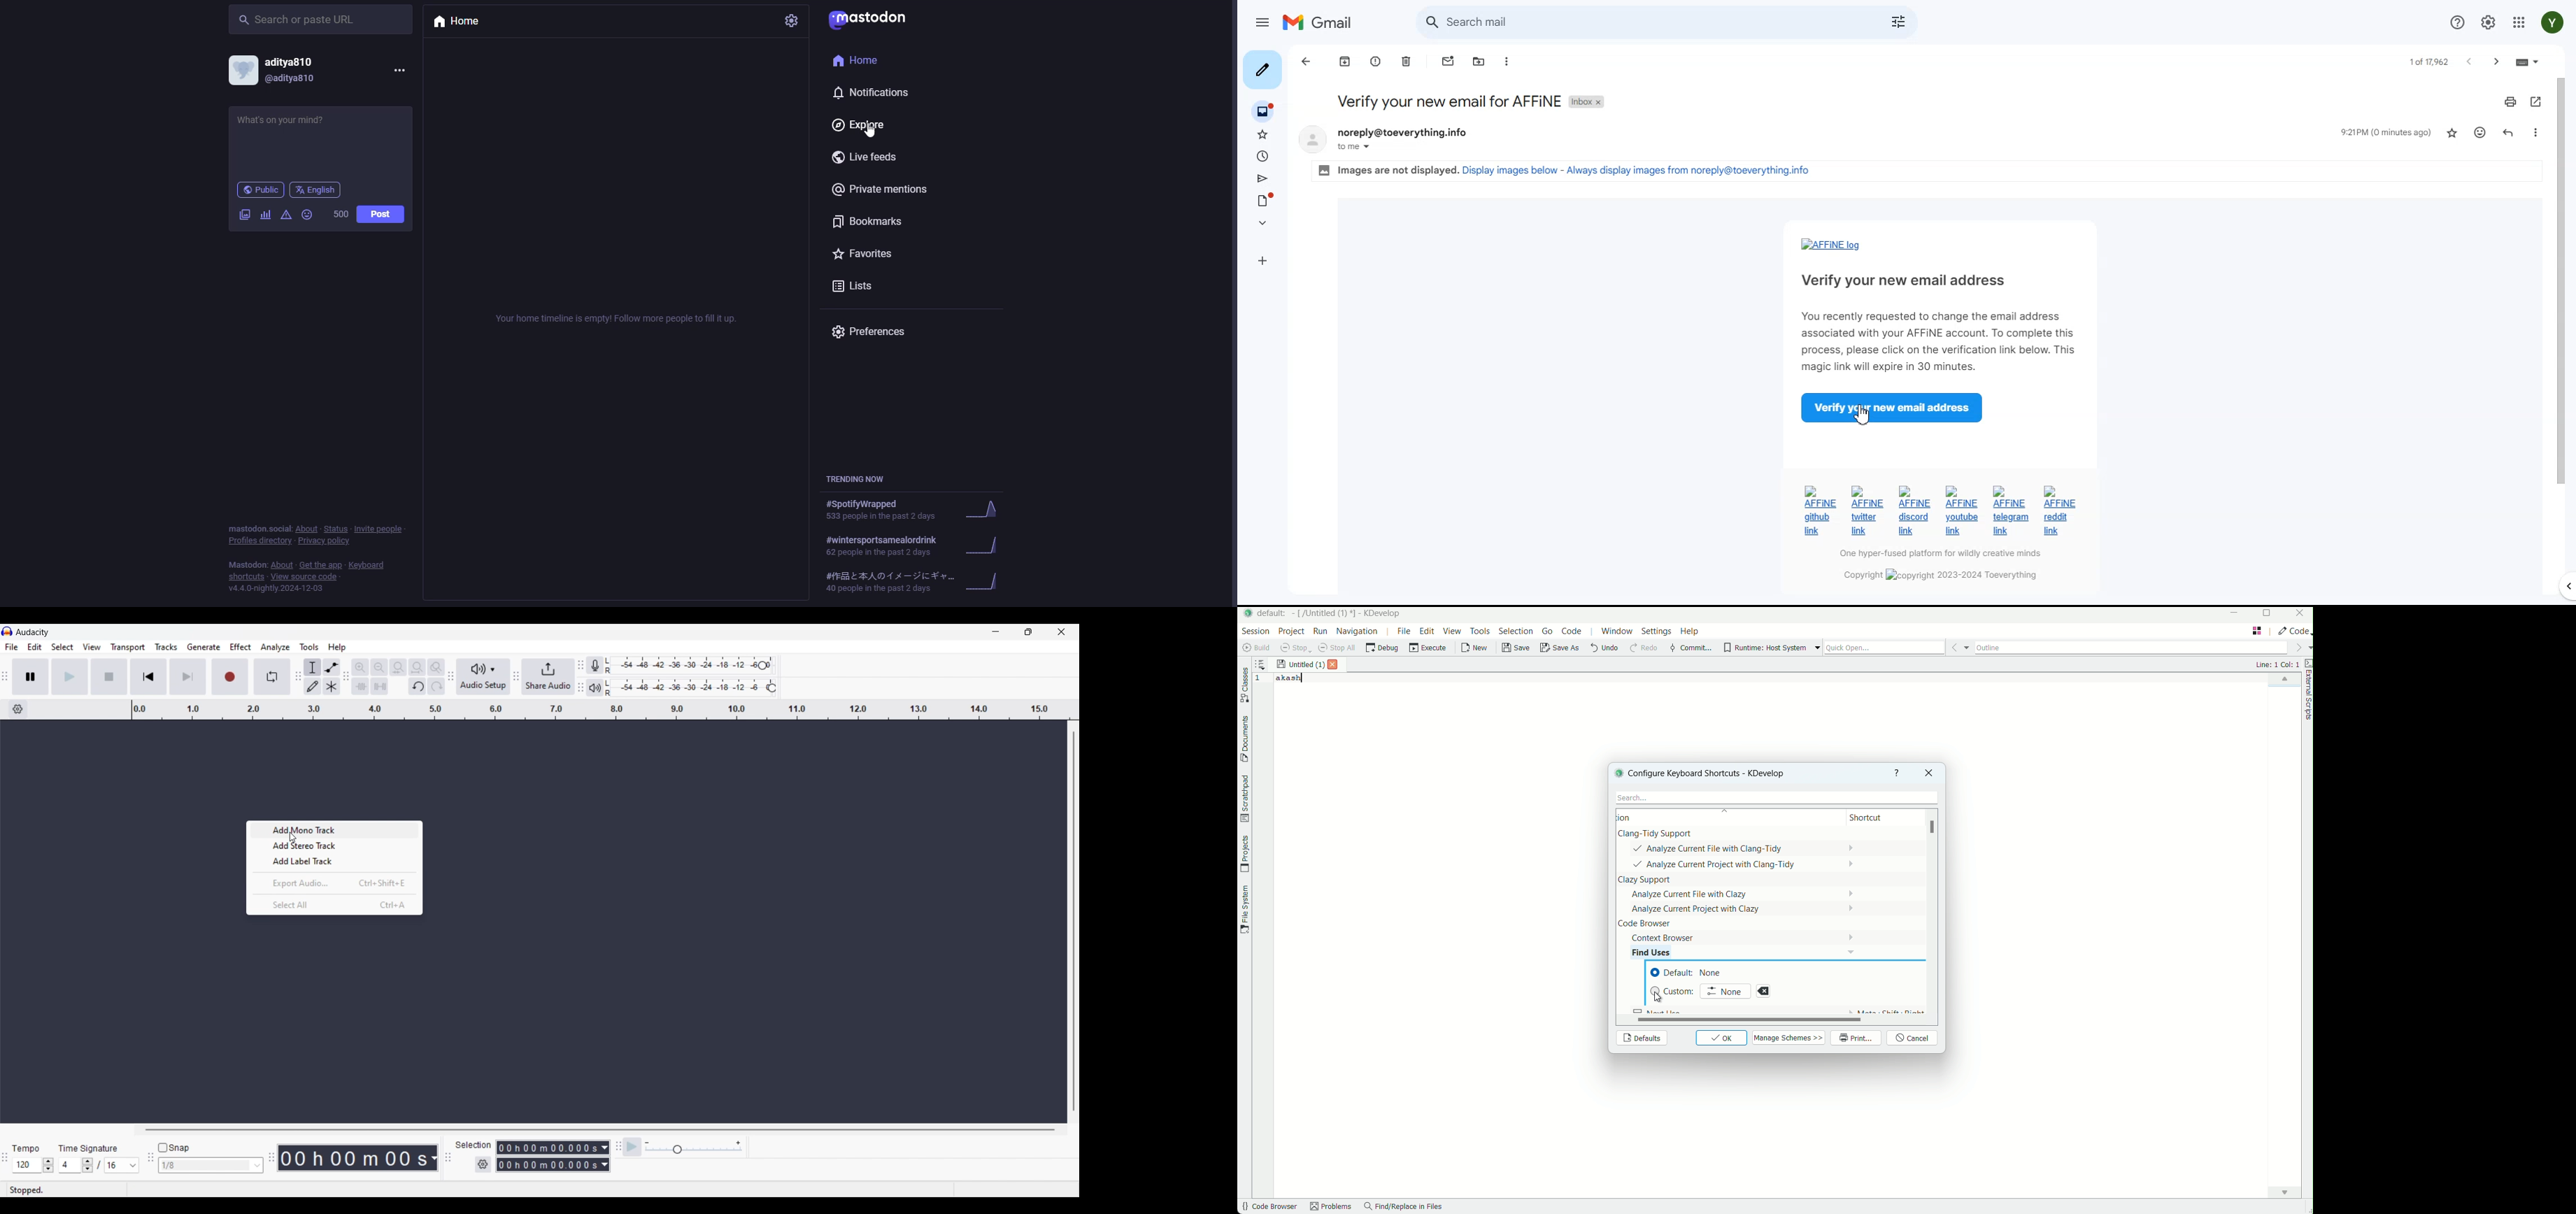 Image resolution: width=2576 pixels, height=1232 pixels. I want to click on Selected time signature, so click(116, 1166).